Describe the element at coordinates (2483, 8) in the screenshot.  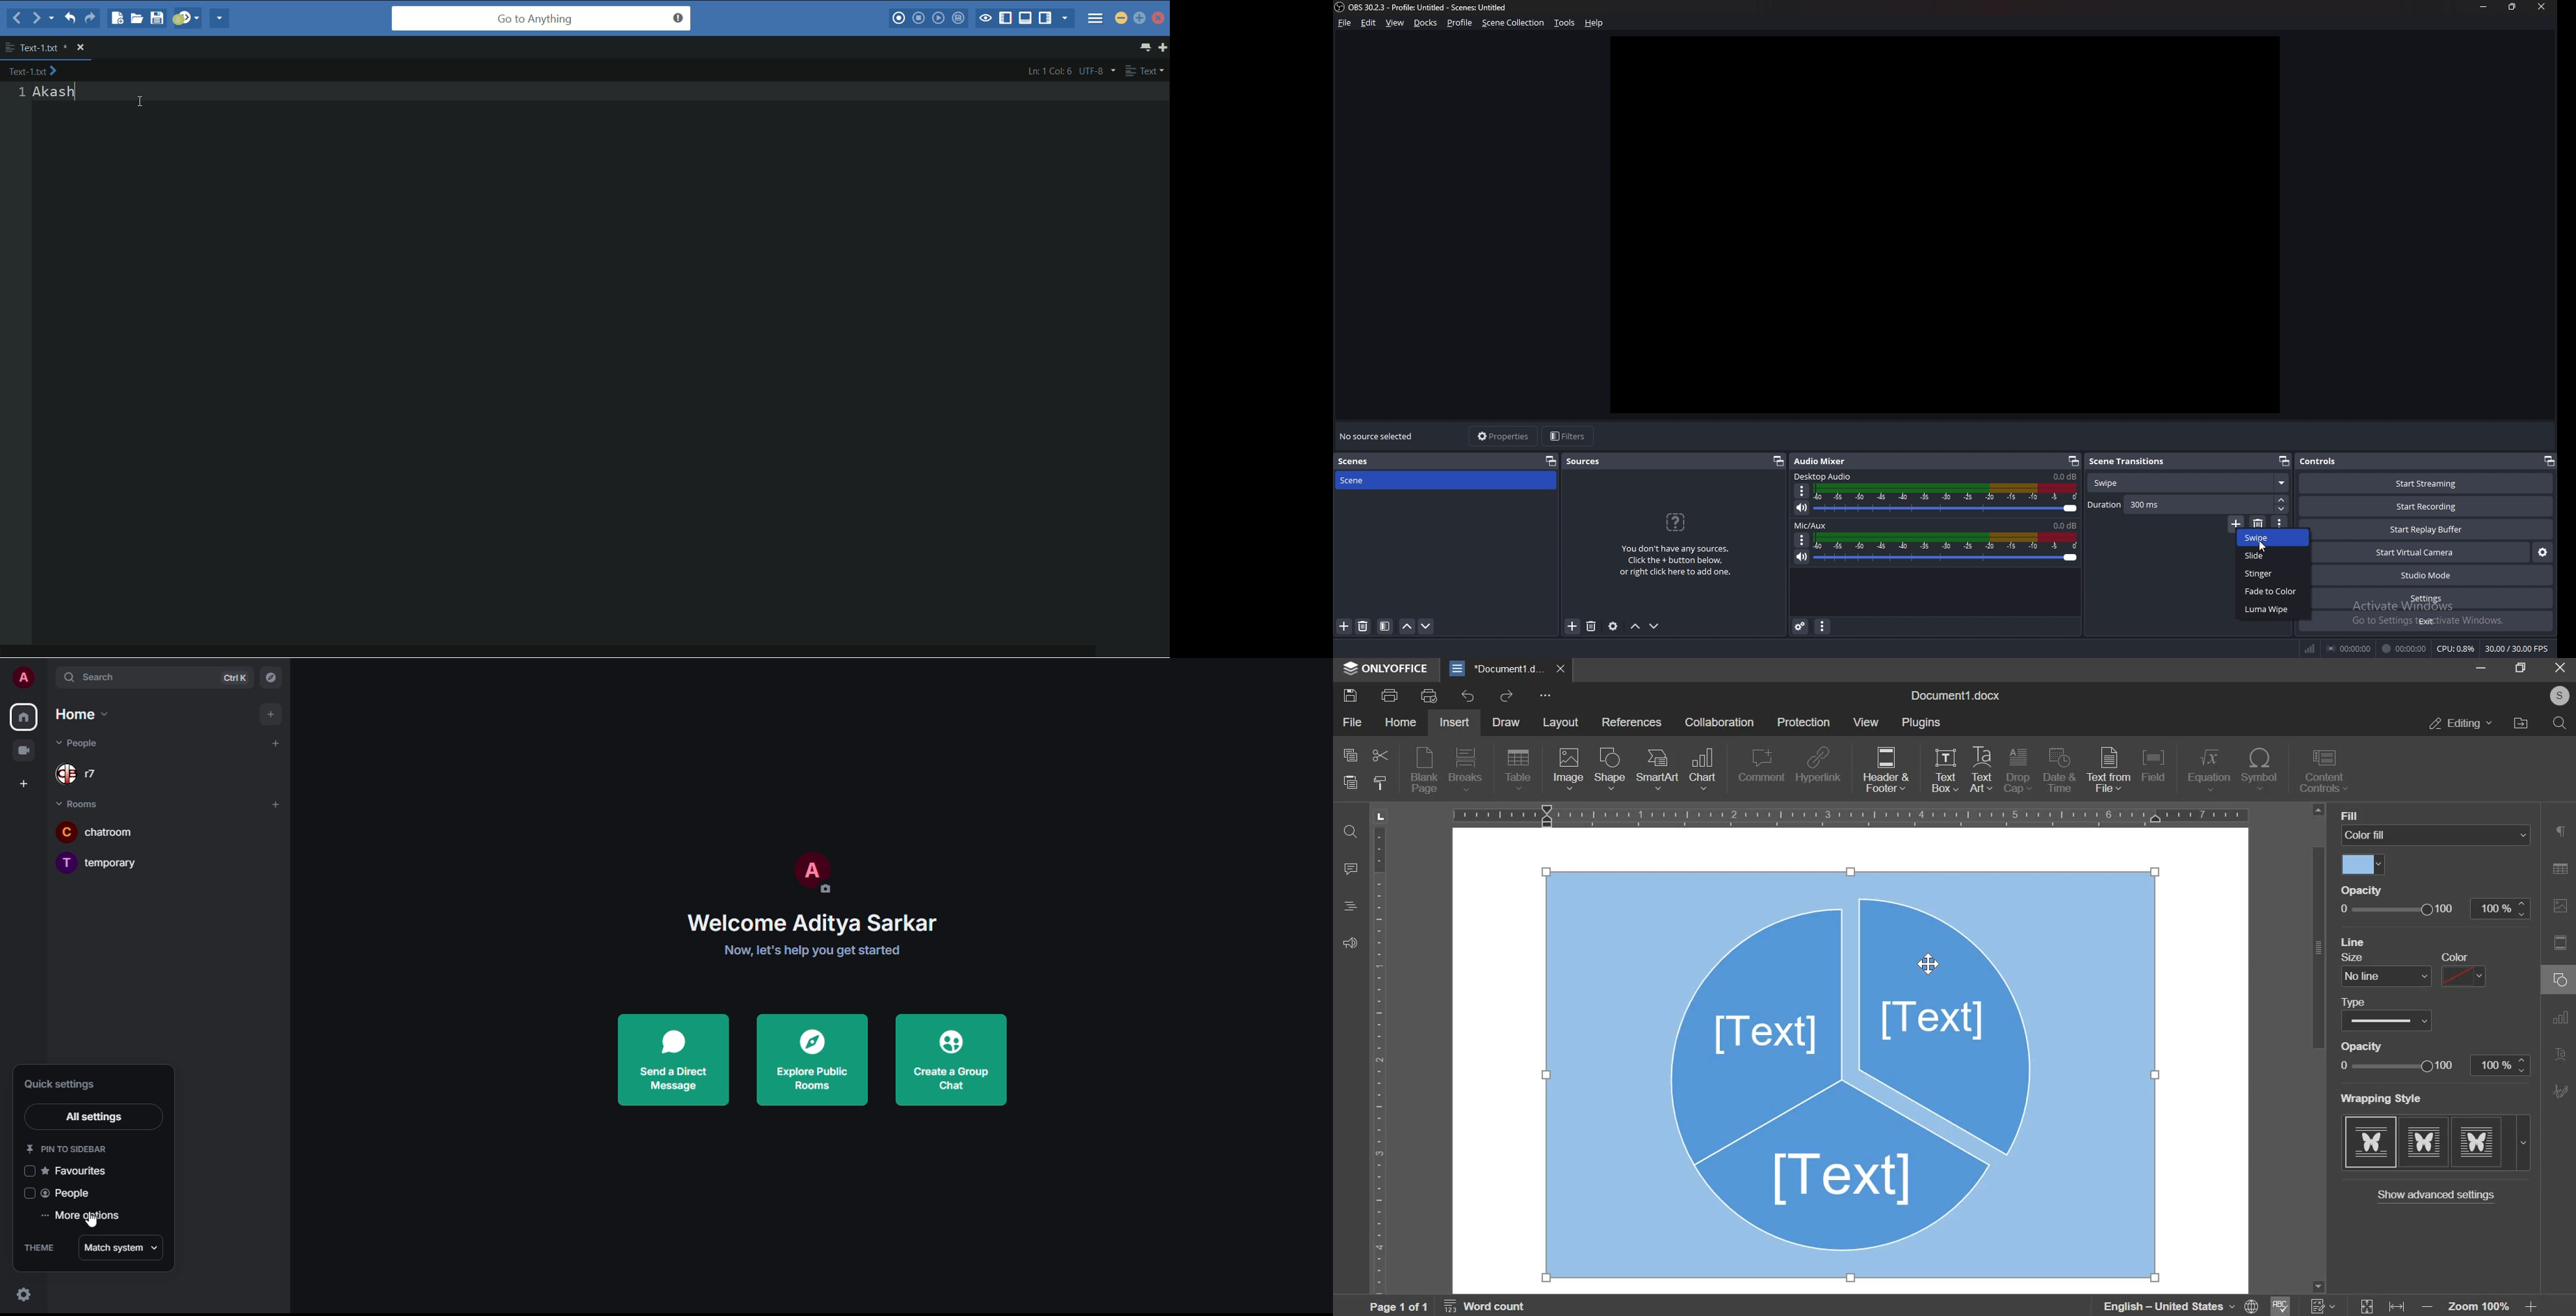
I see `minimize` at that location.